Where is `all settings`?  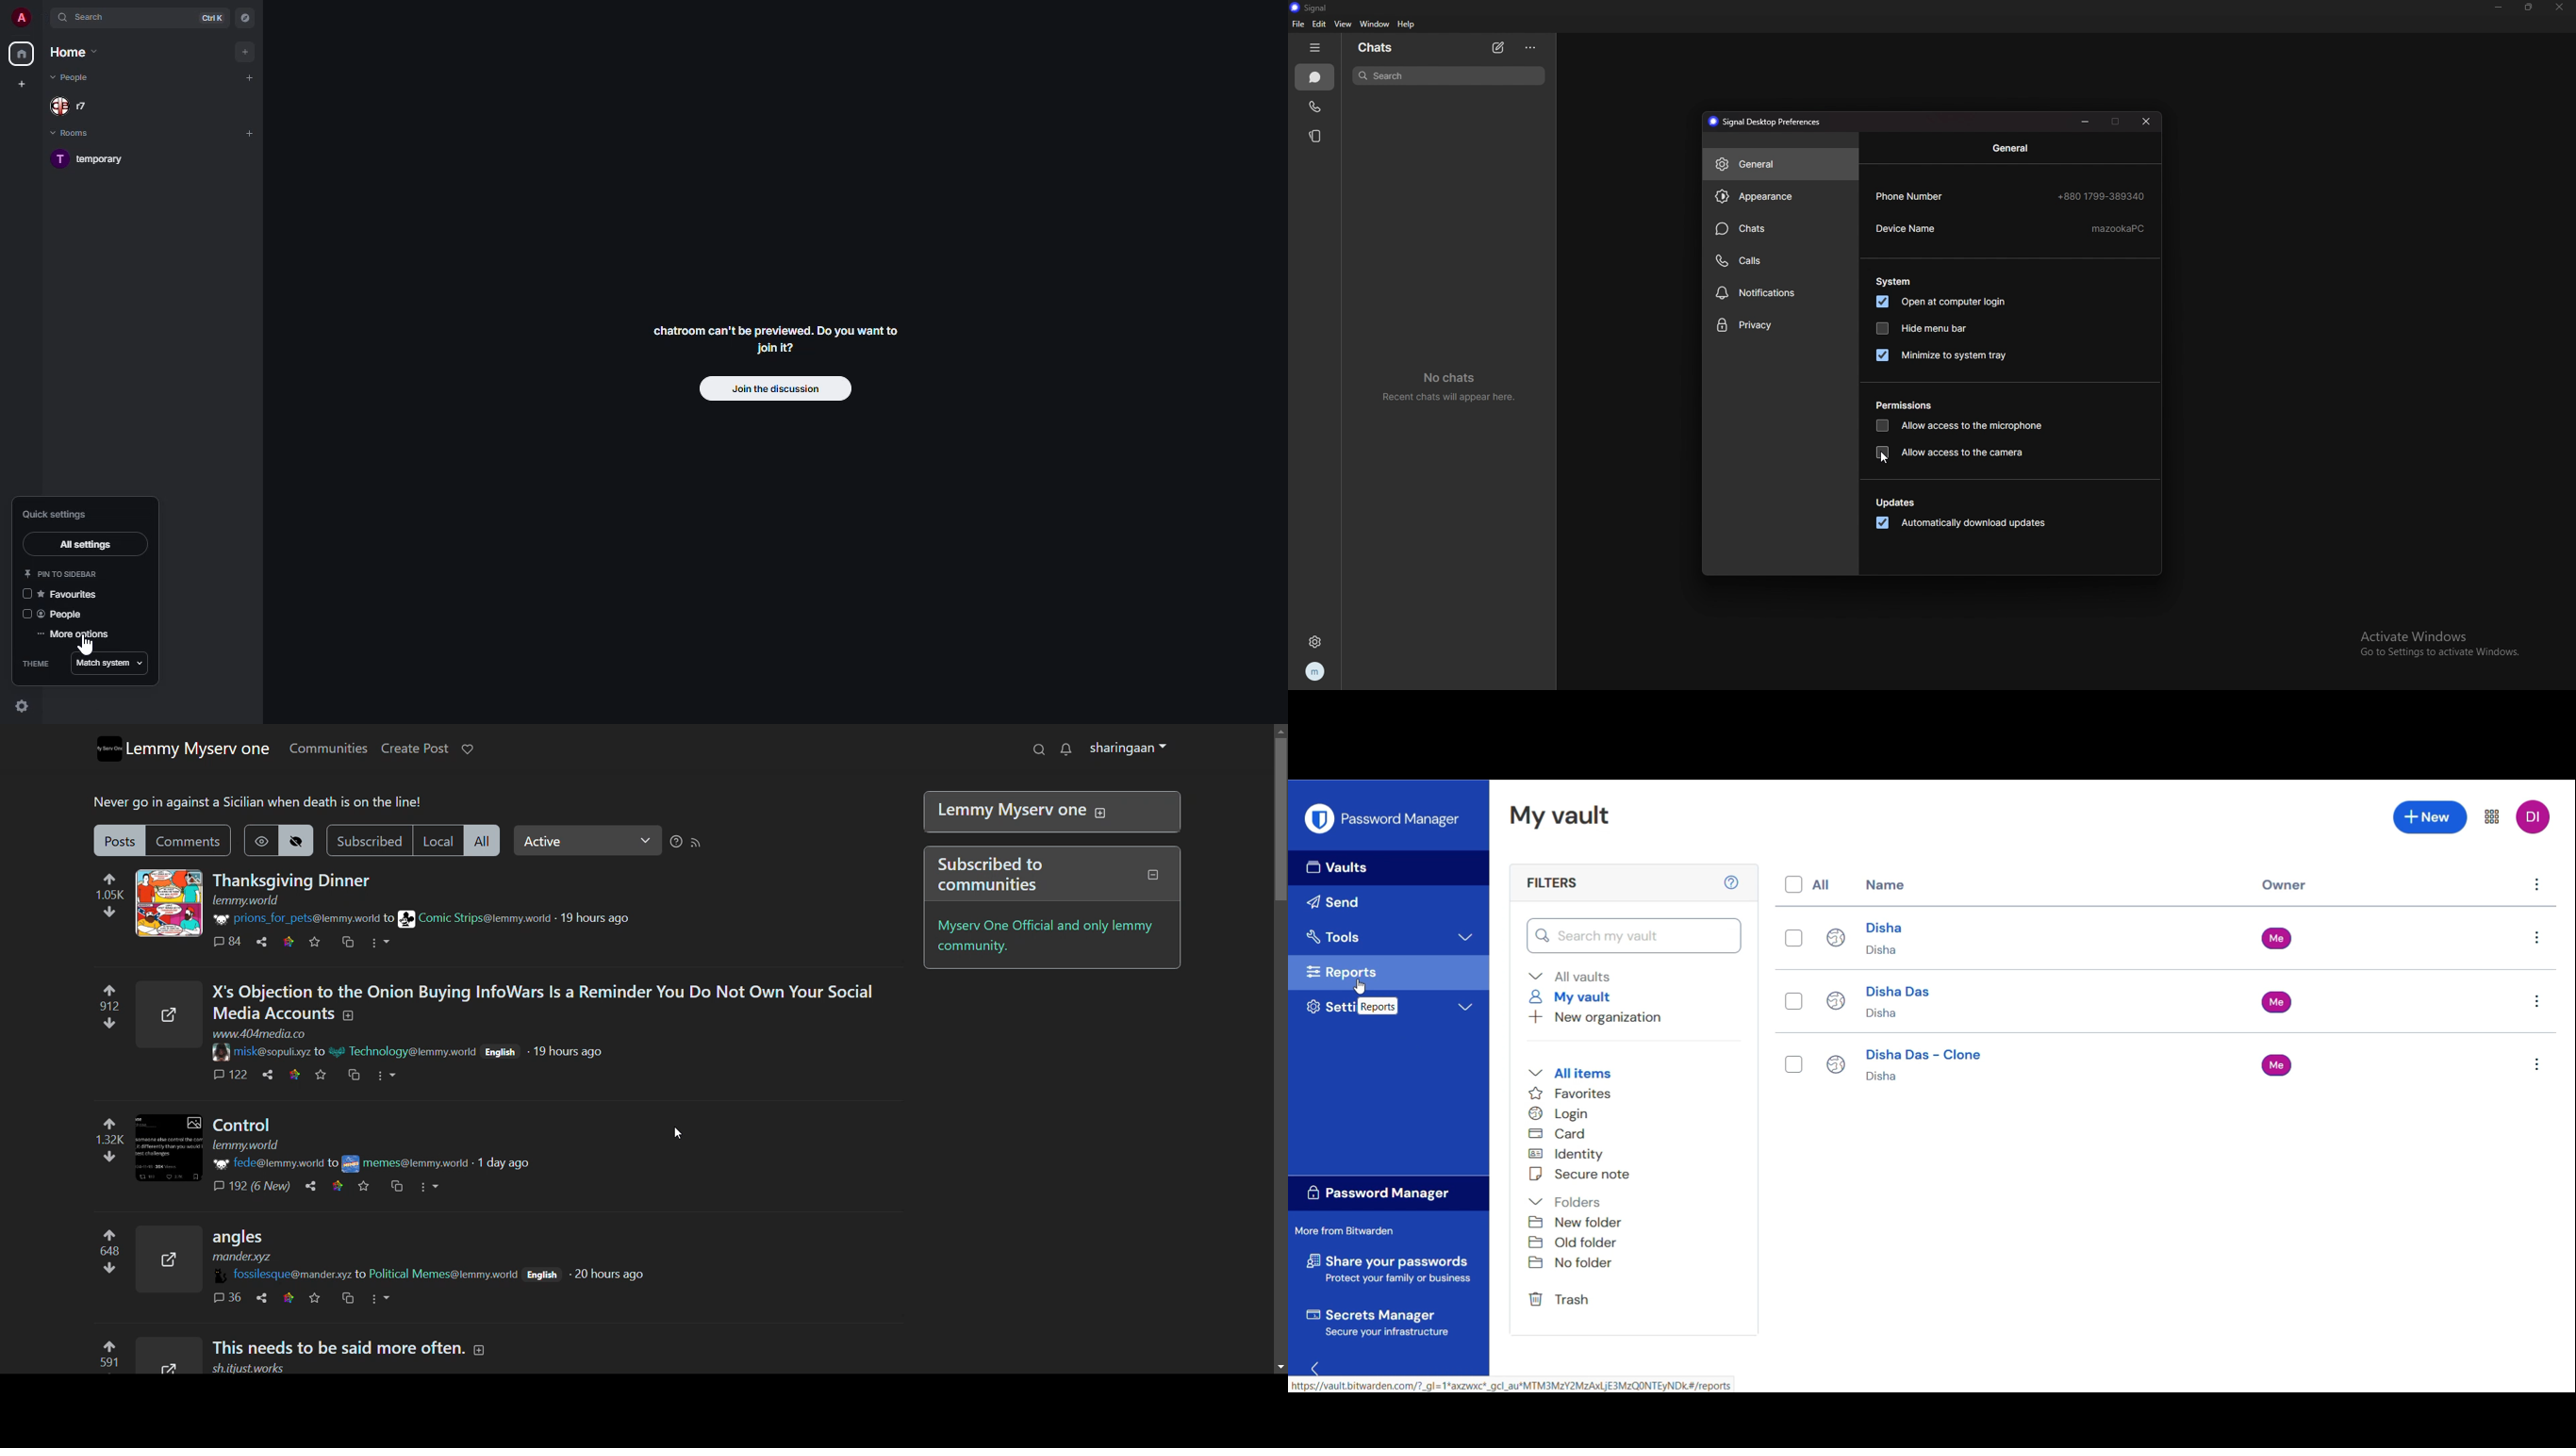 all settings is located at coordinates (88, 544).